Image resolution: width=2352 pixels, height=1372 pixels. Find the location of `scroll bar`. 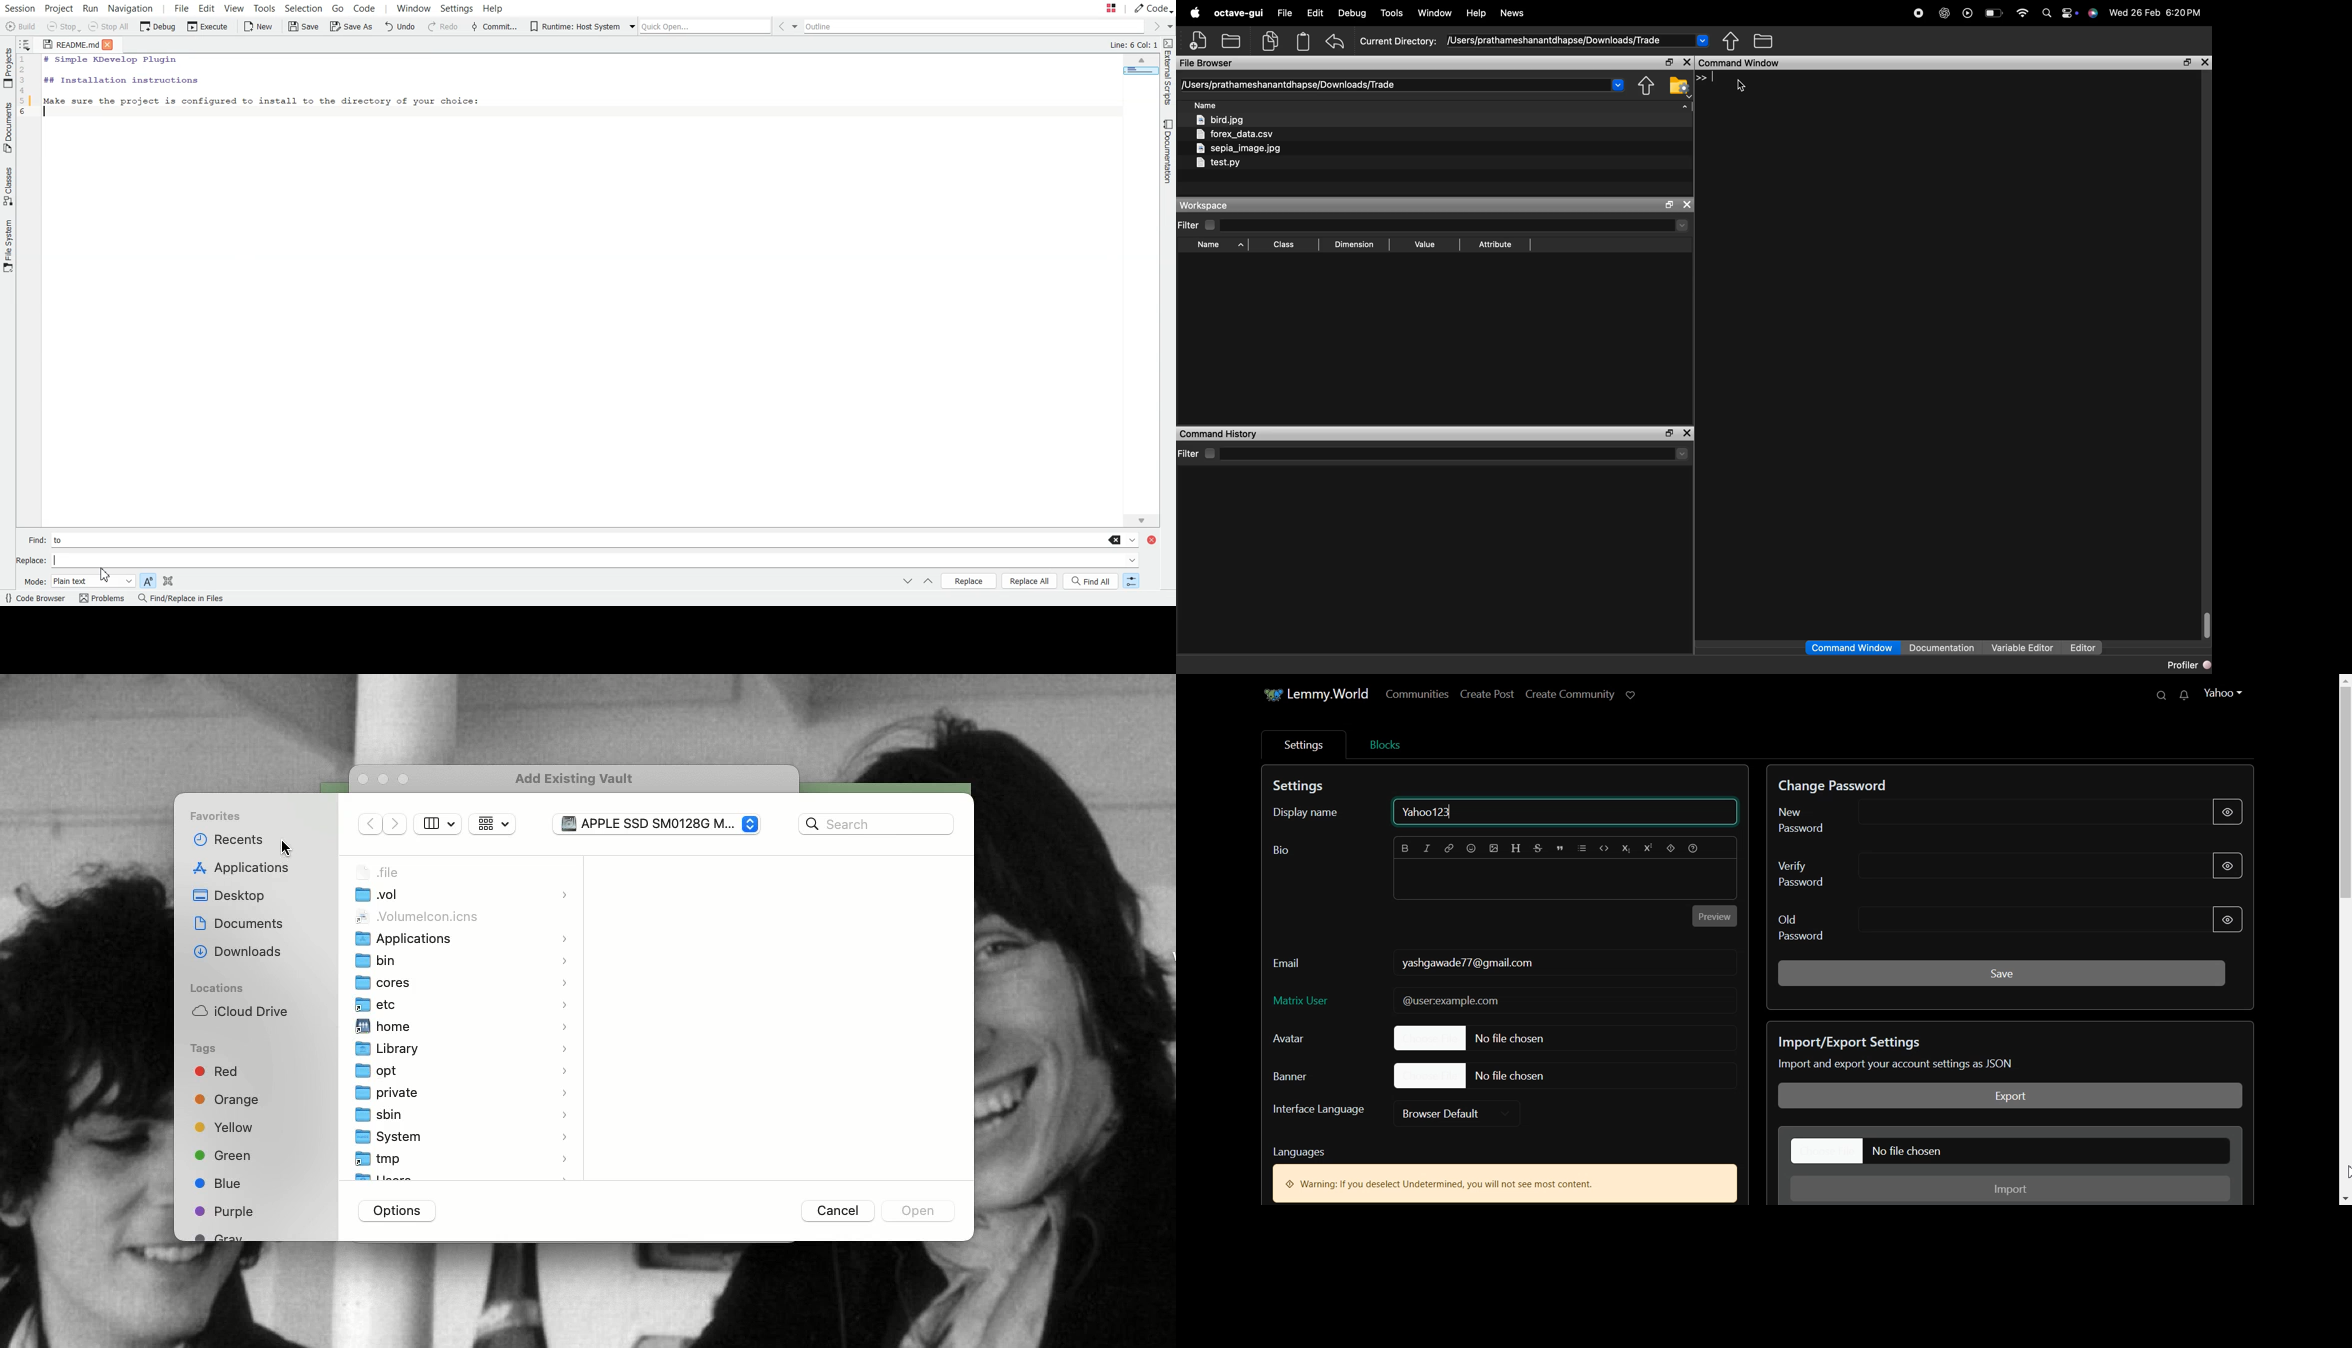

scroll bar is located at coordinates (2206, 624).